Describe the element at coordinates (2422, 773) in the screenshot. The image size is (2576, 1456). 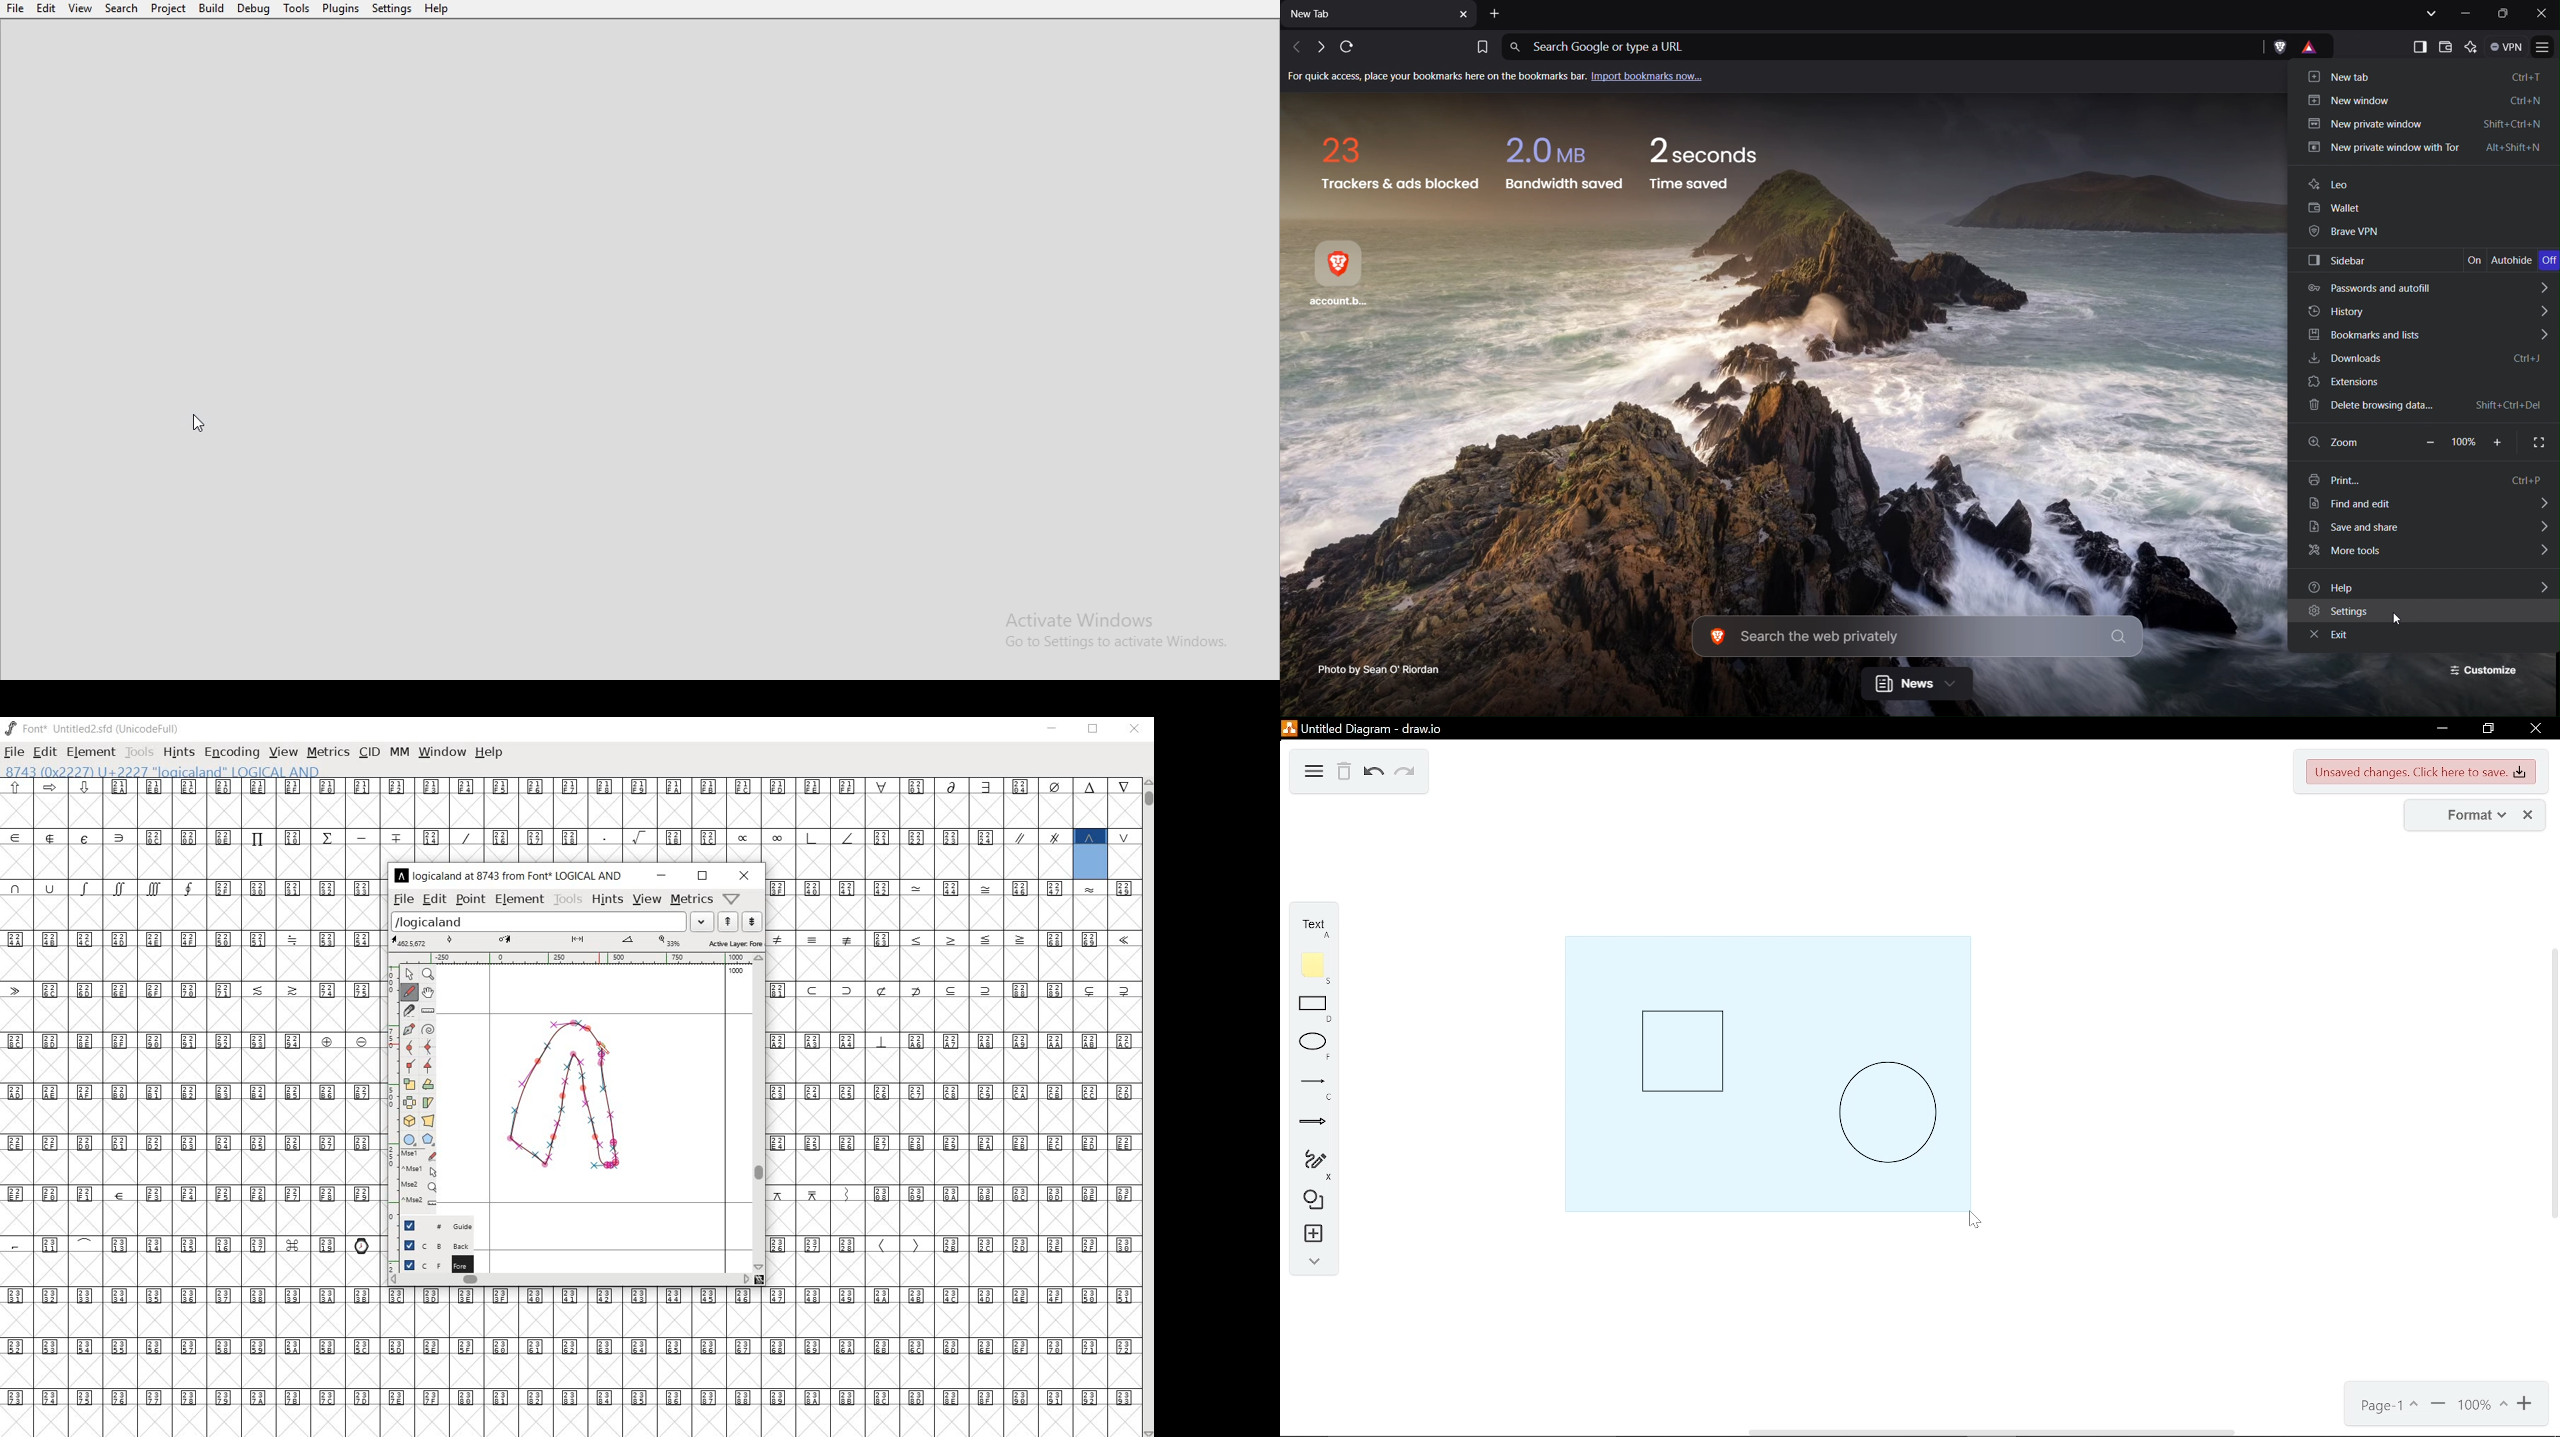
I see `unsaved changes. Click here to save` at that location.